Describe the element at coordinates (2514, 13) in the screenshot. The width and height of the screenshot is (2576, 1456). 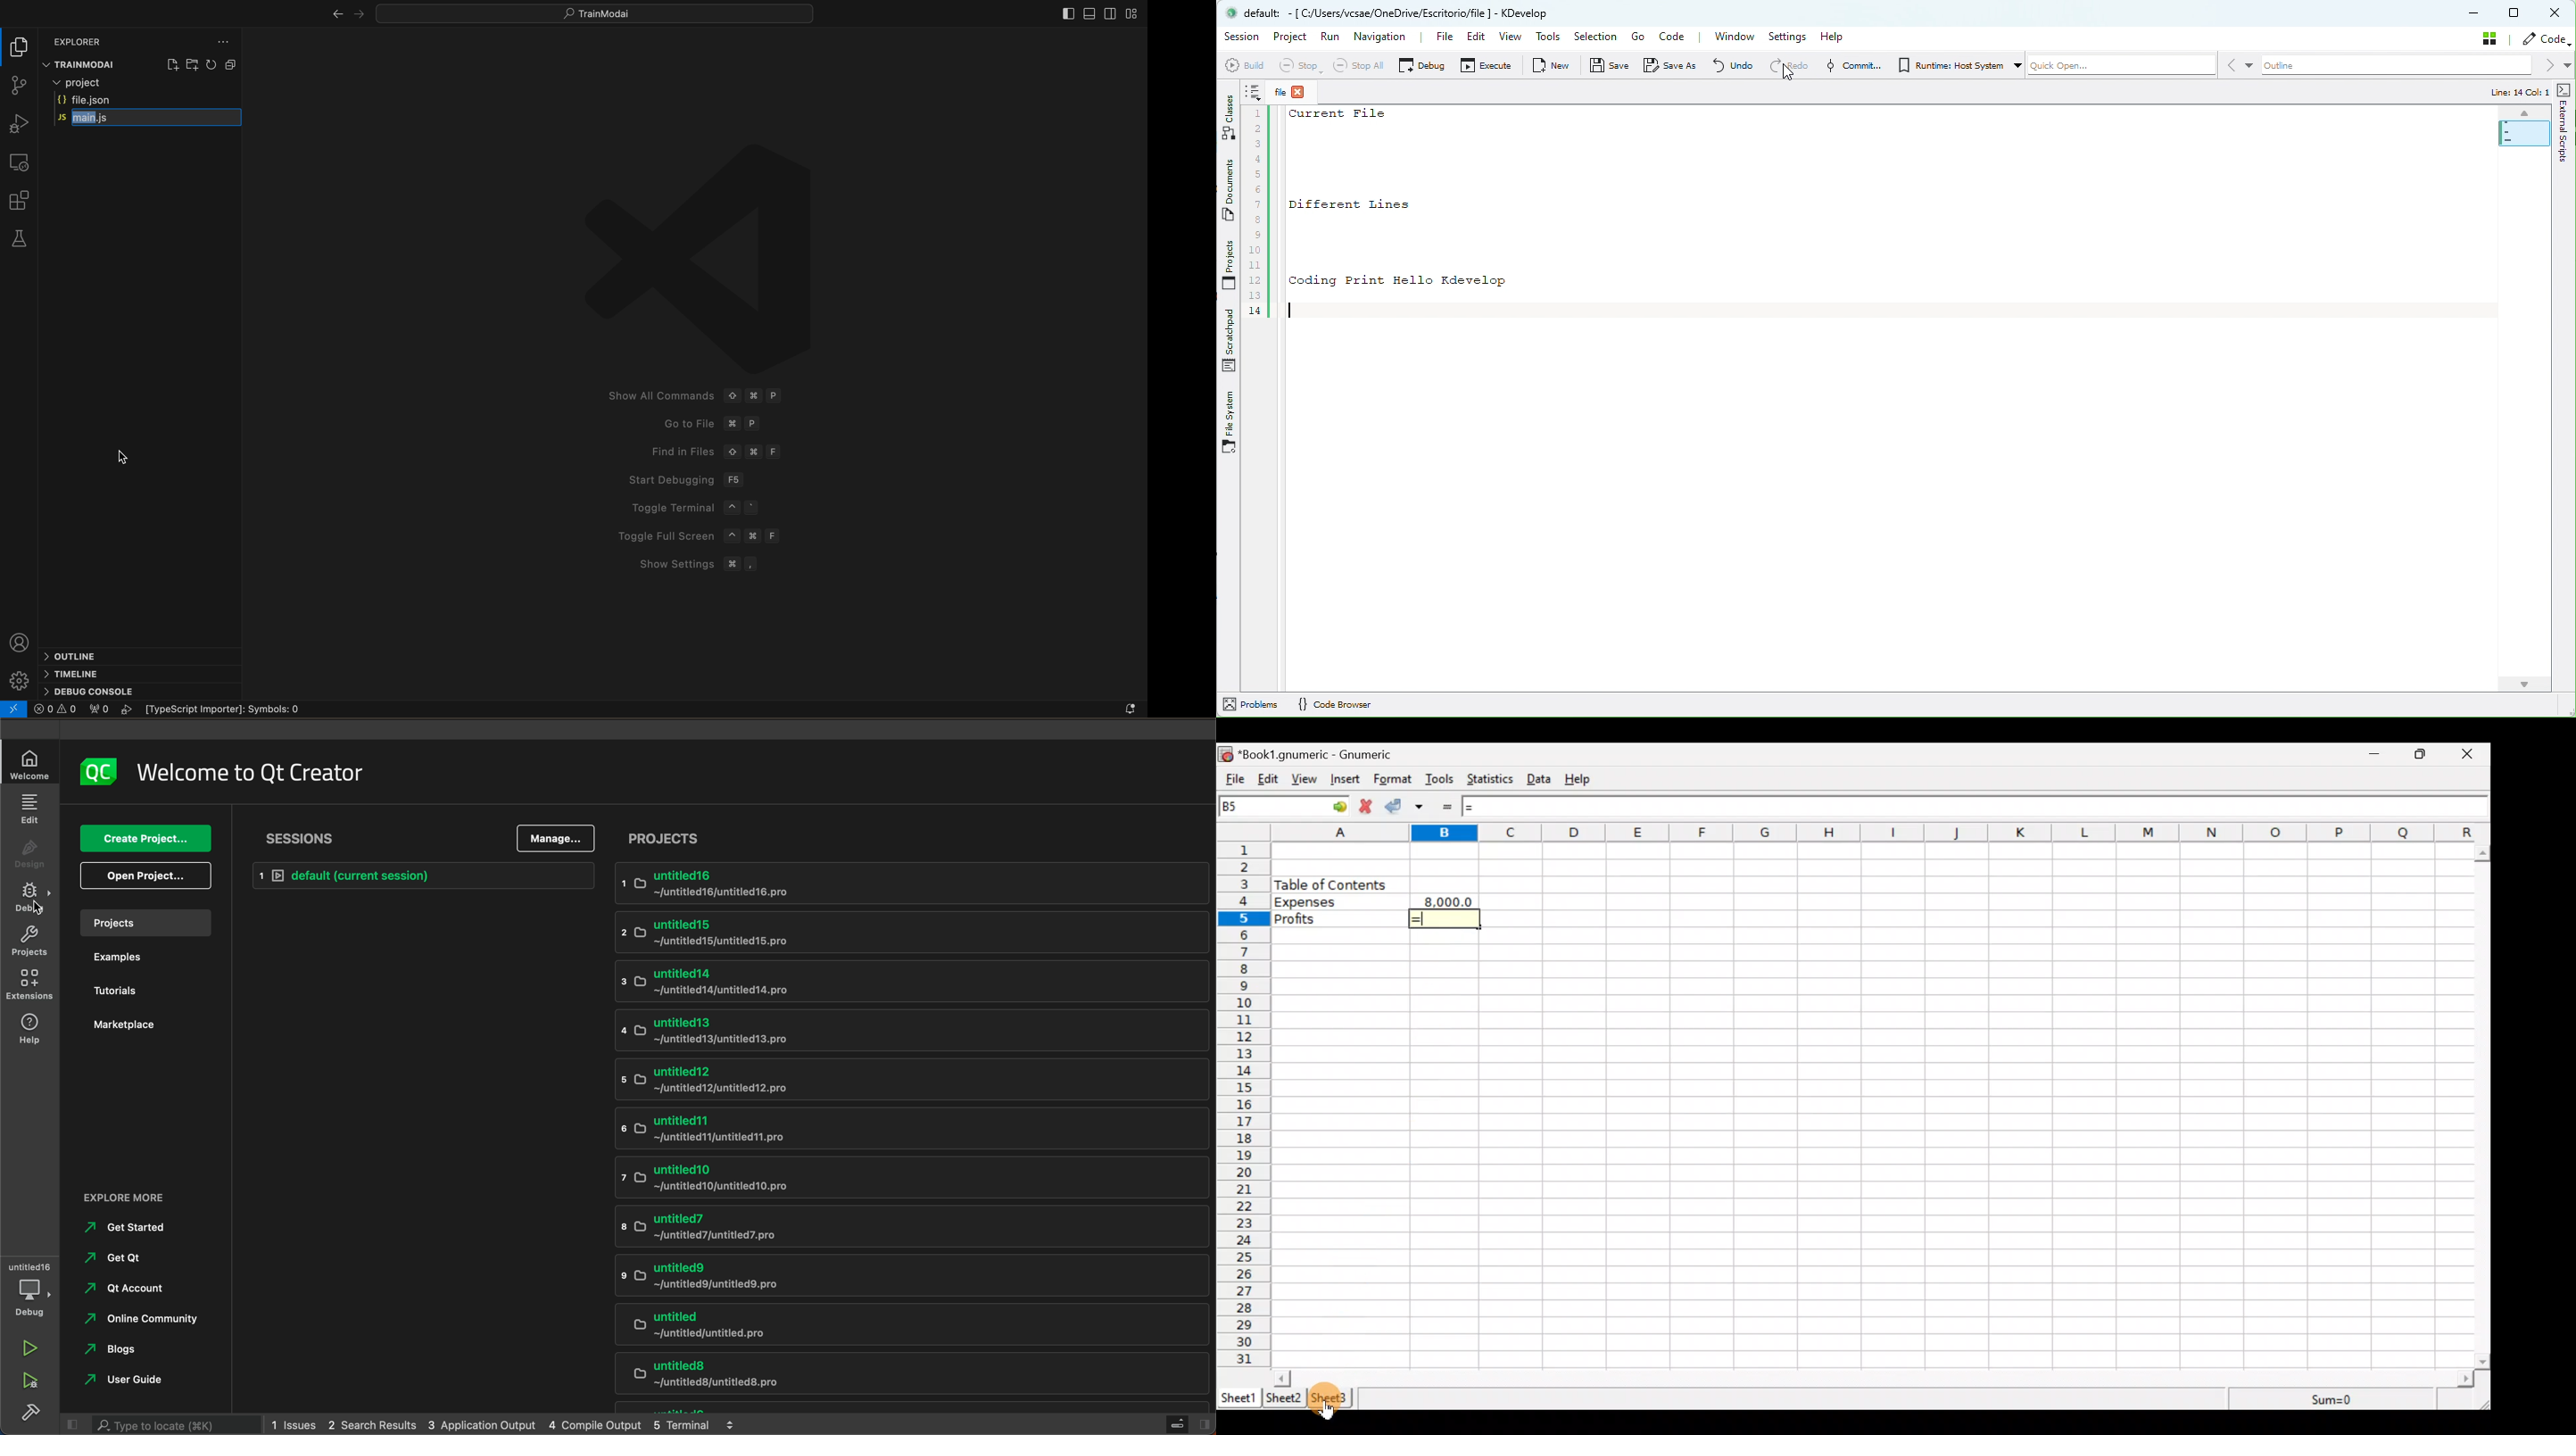
I see `Box` at that location.